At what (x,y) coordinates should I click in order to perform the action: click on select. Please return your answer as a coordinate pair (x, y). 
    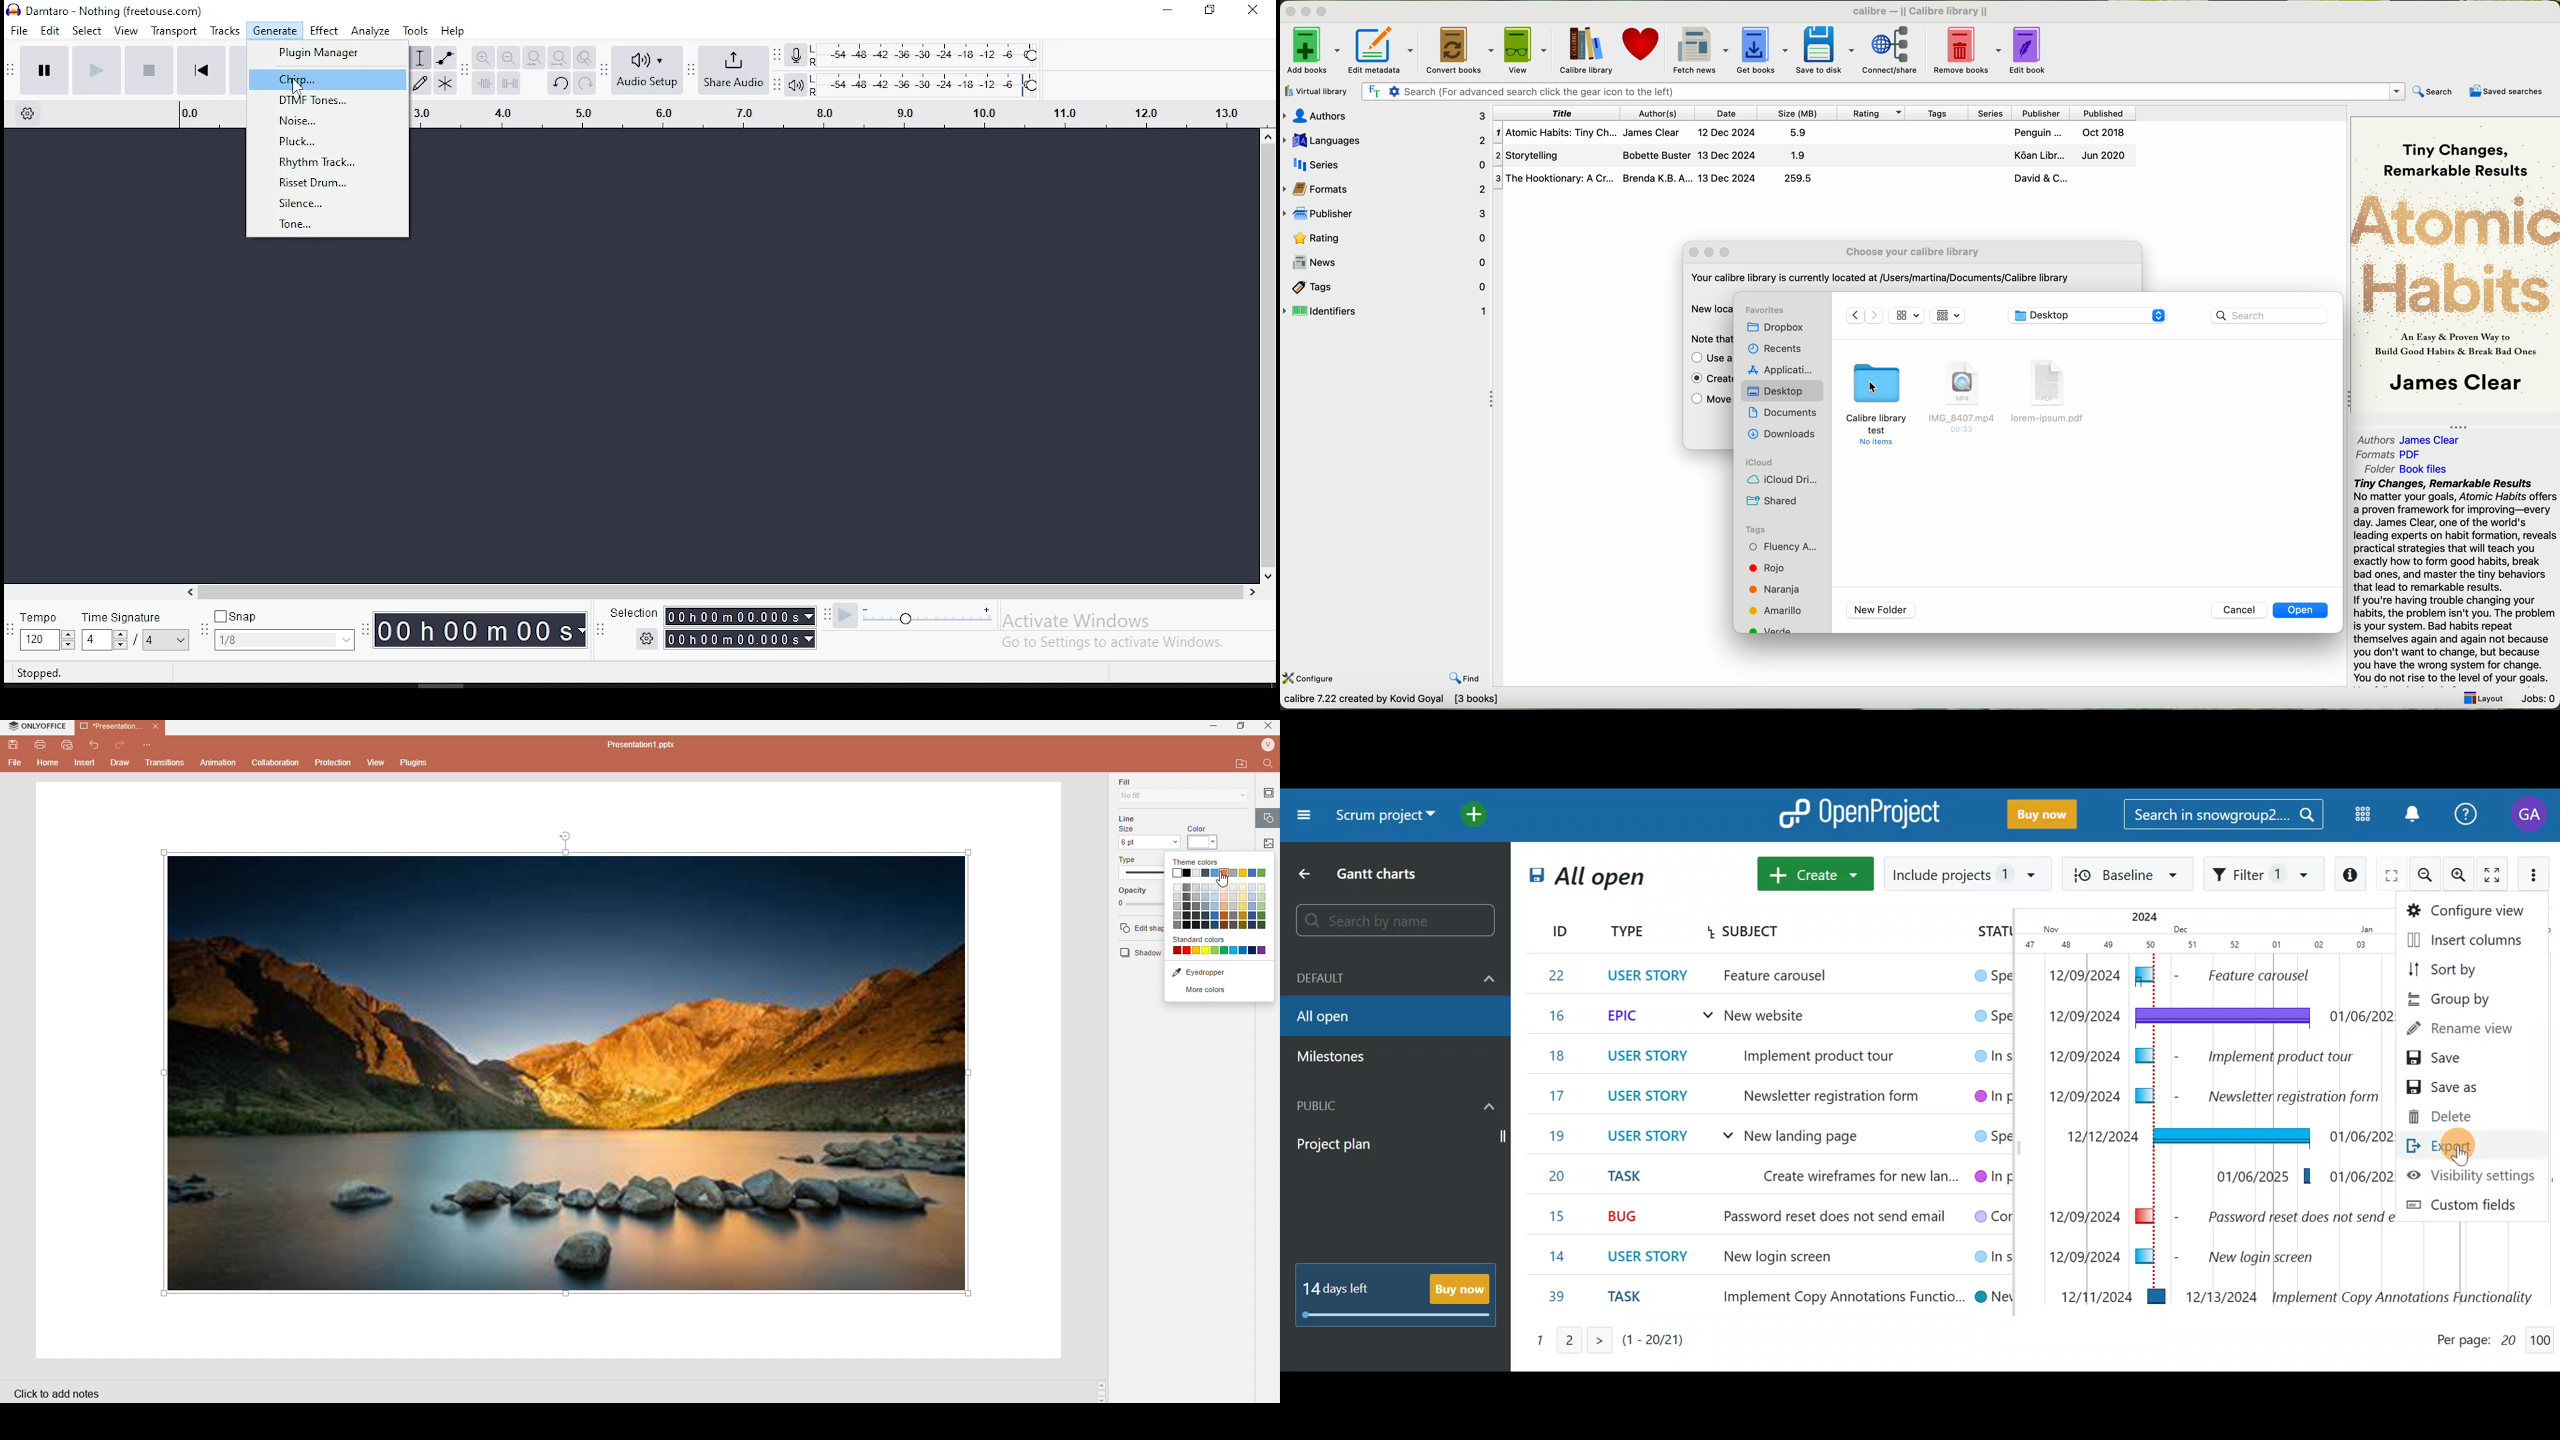
    Looking at the image, I should click on (89, 32).